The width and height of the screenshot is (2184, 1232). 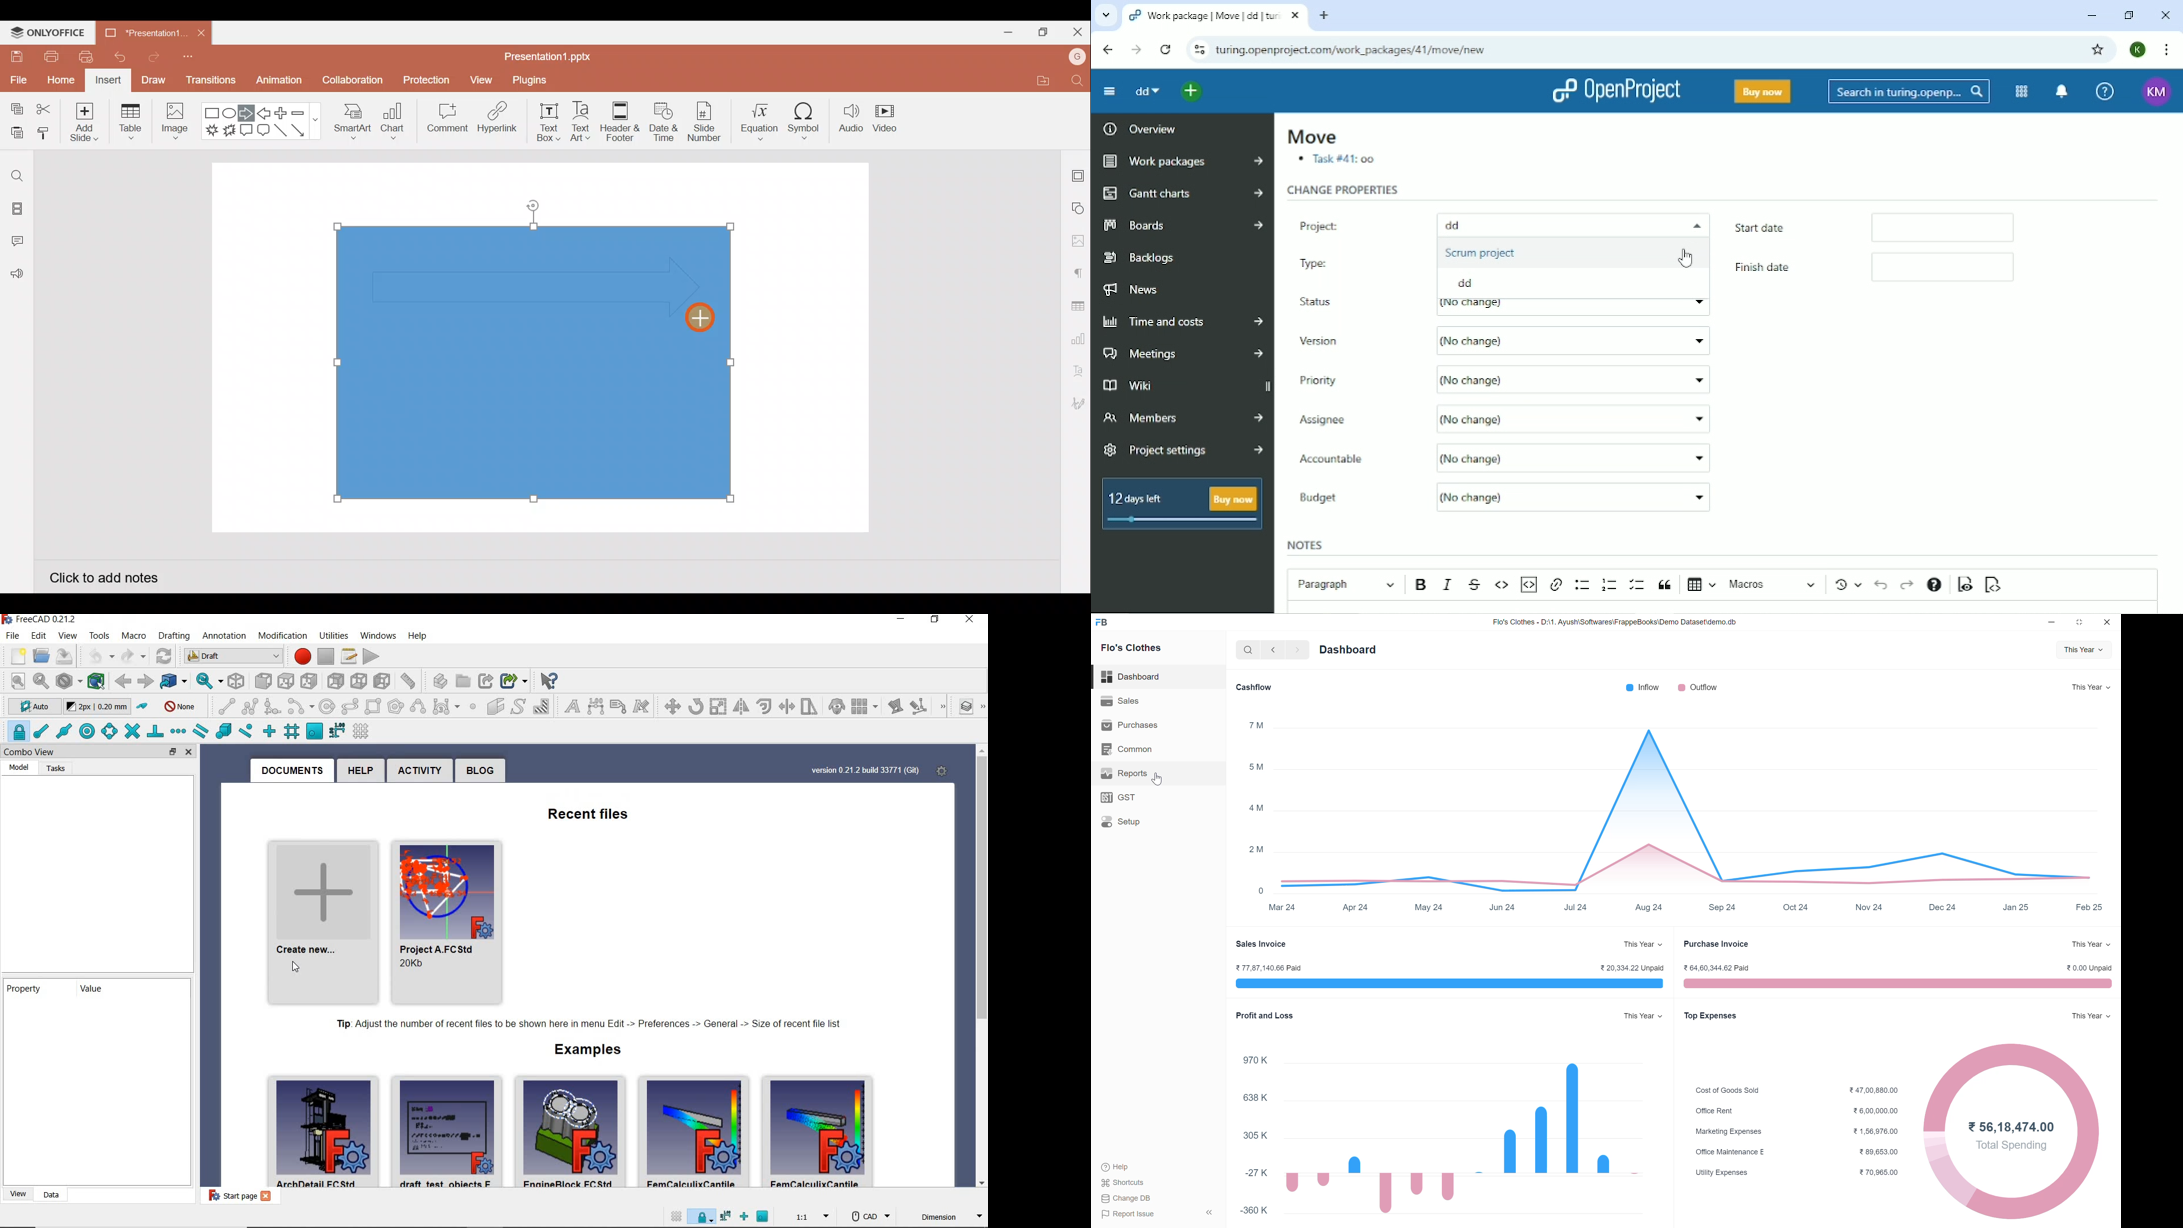 I want to click on undo, so click(x=93, y=656).